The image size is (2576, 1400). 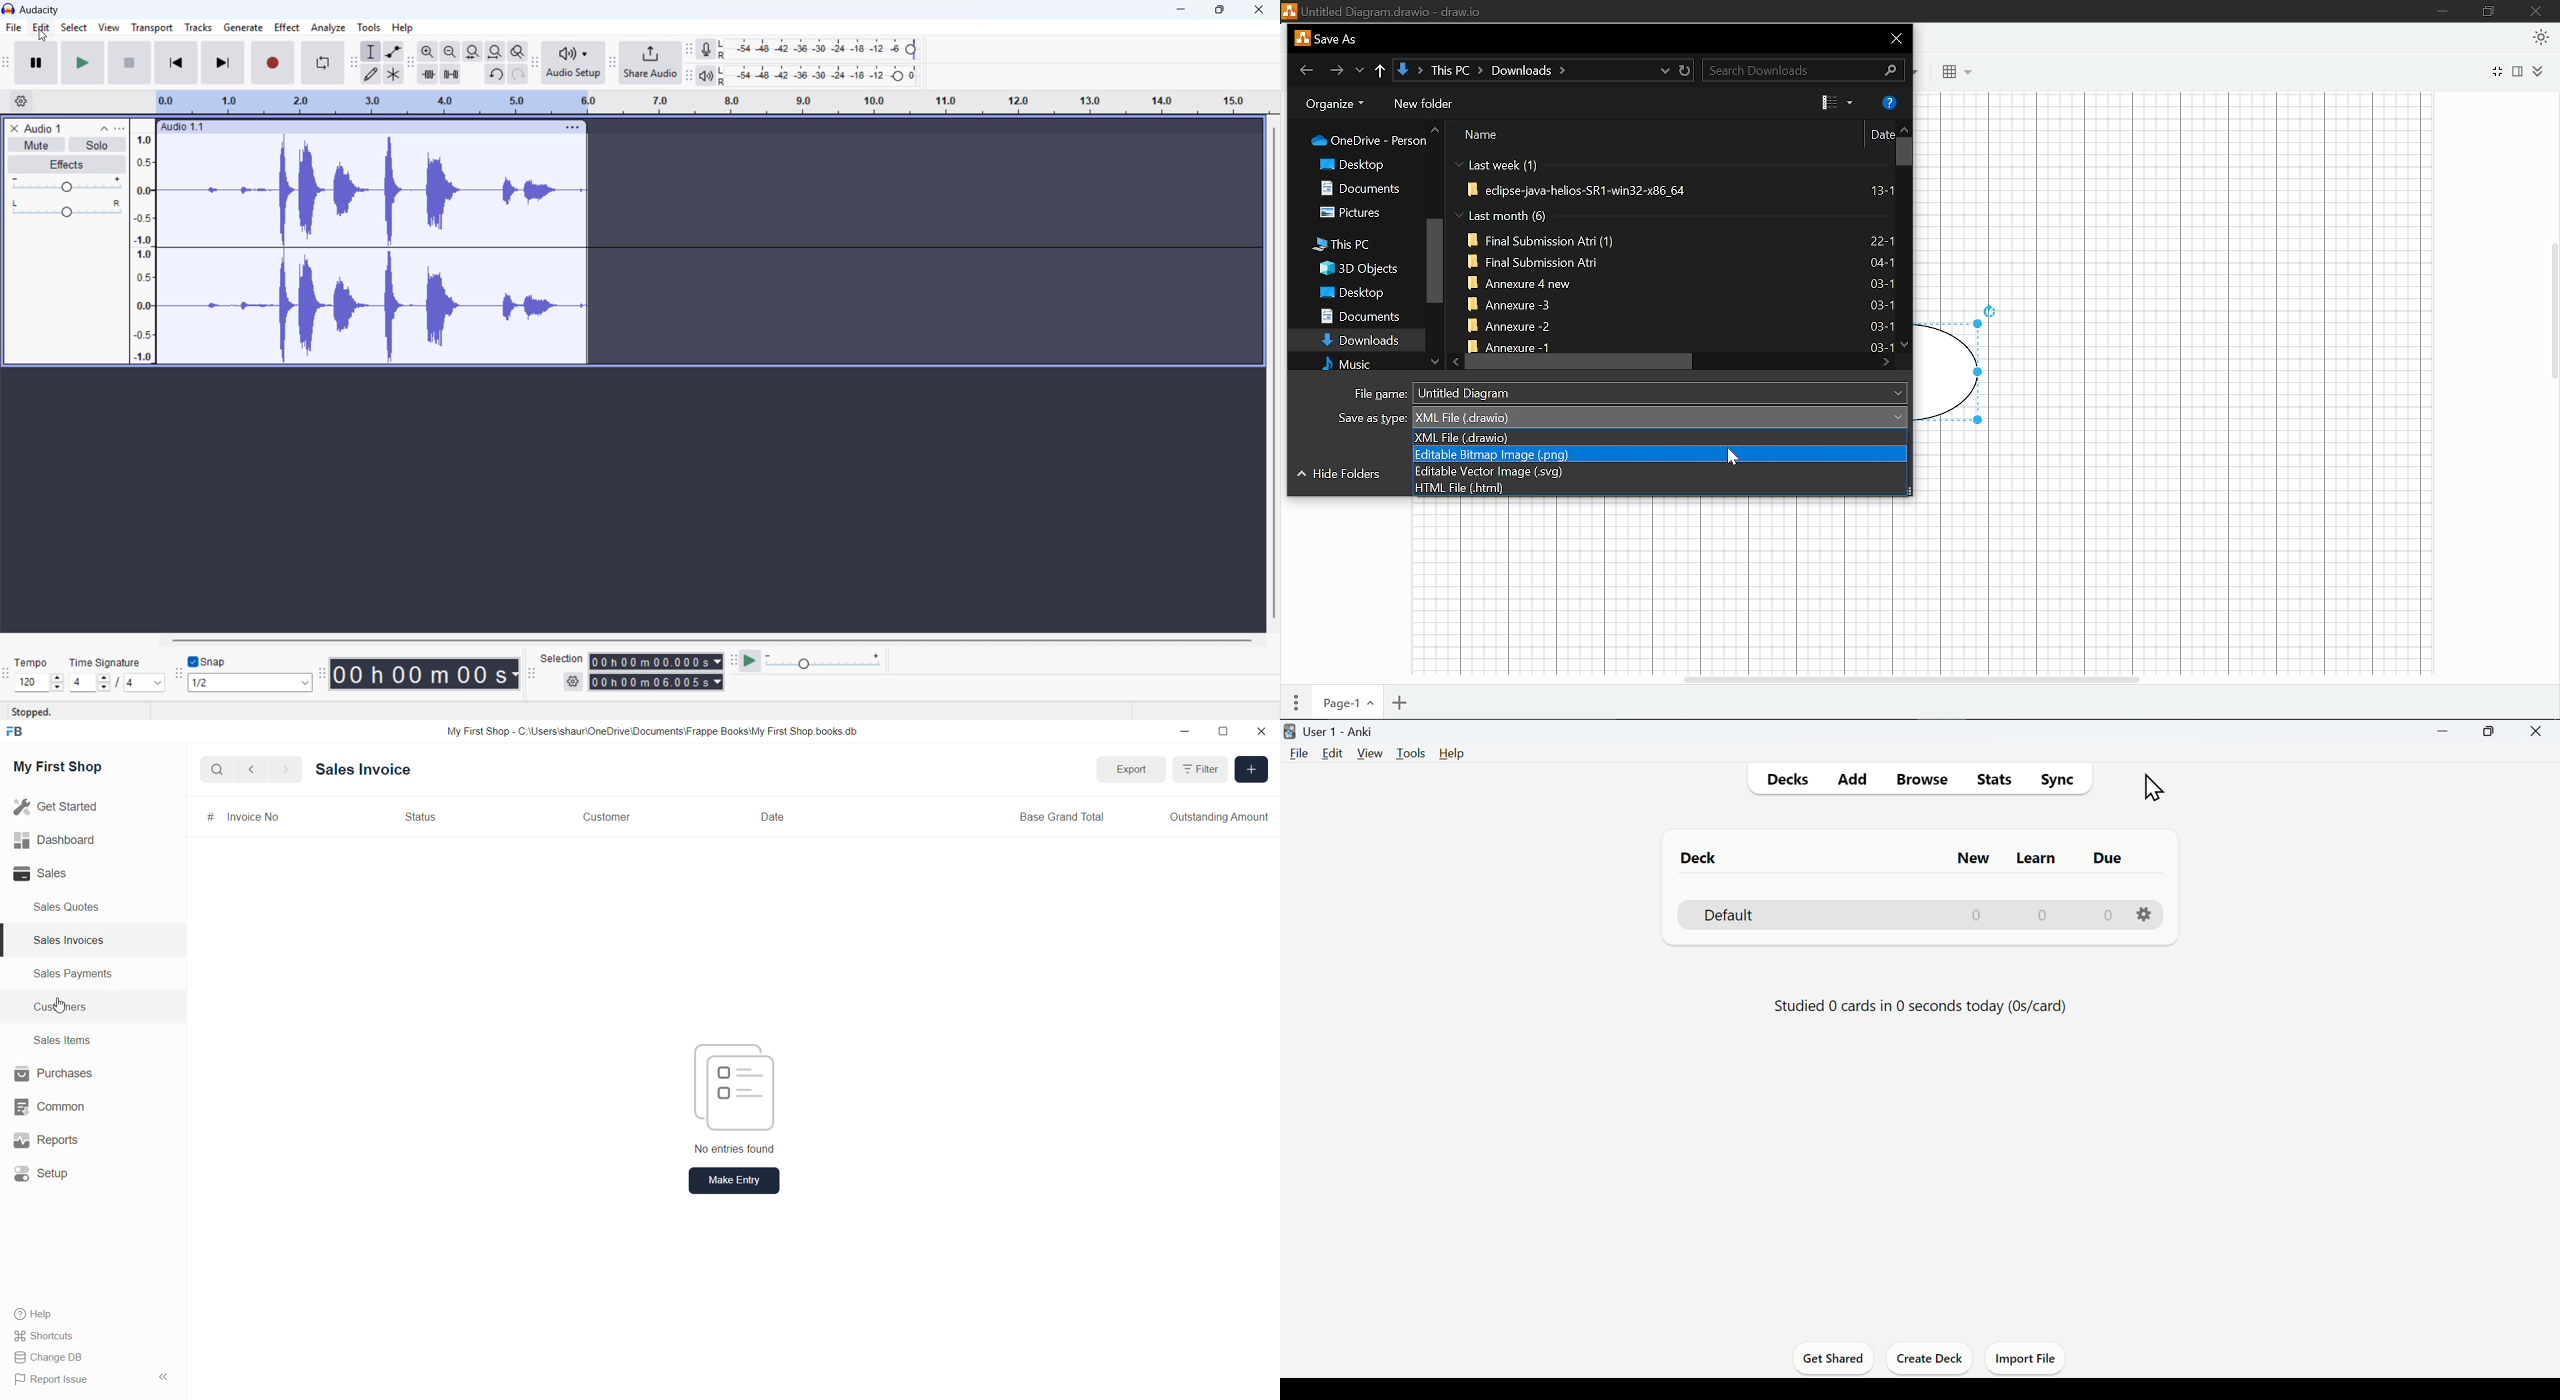 What do you see at coordinates (152, 28) in the screenshot?
I see `transport` at bounding box center [152, 28].